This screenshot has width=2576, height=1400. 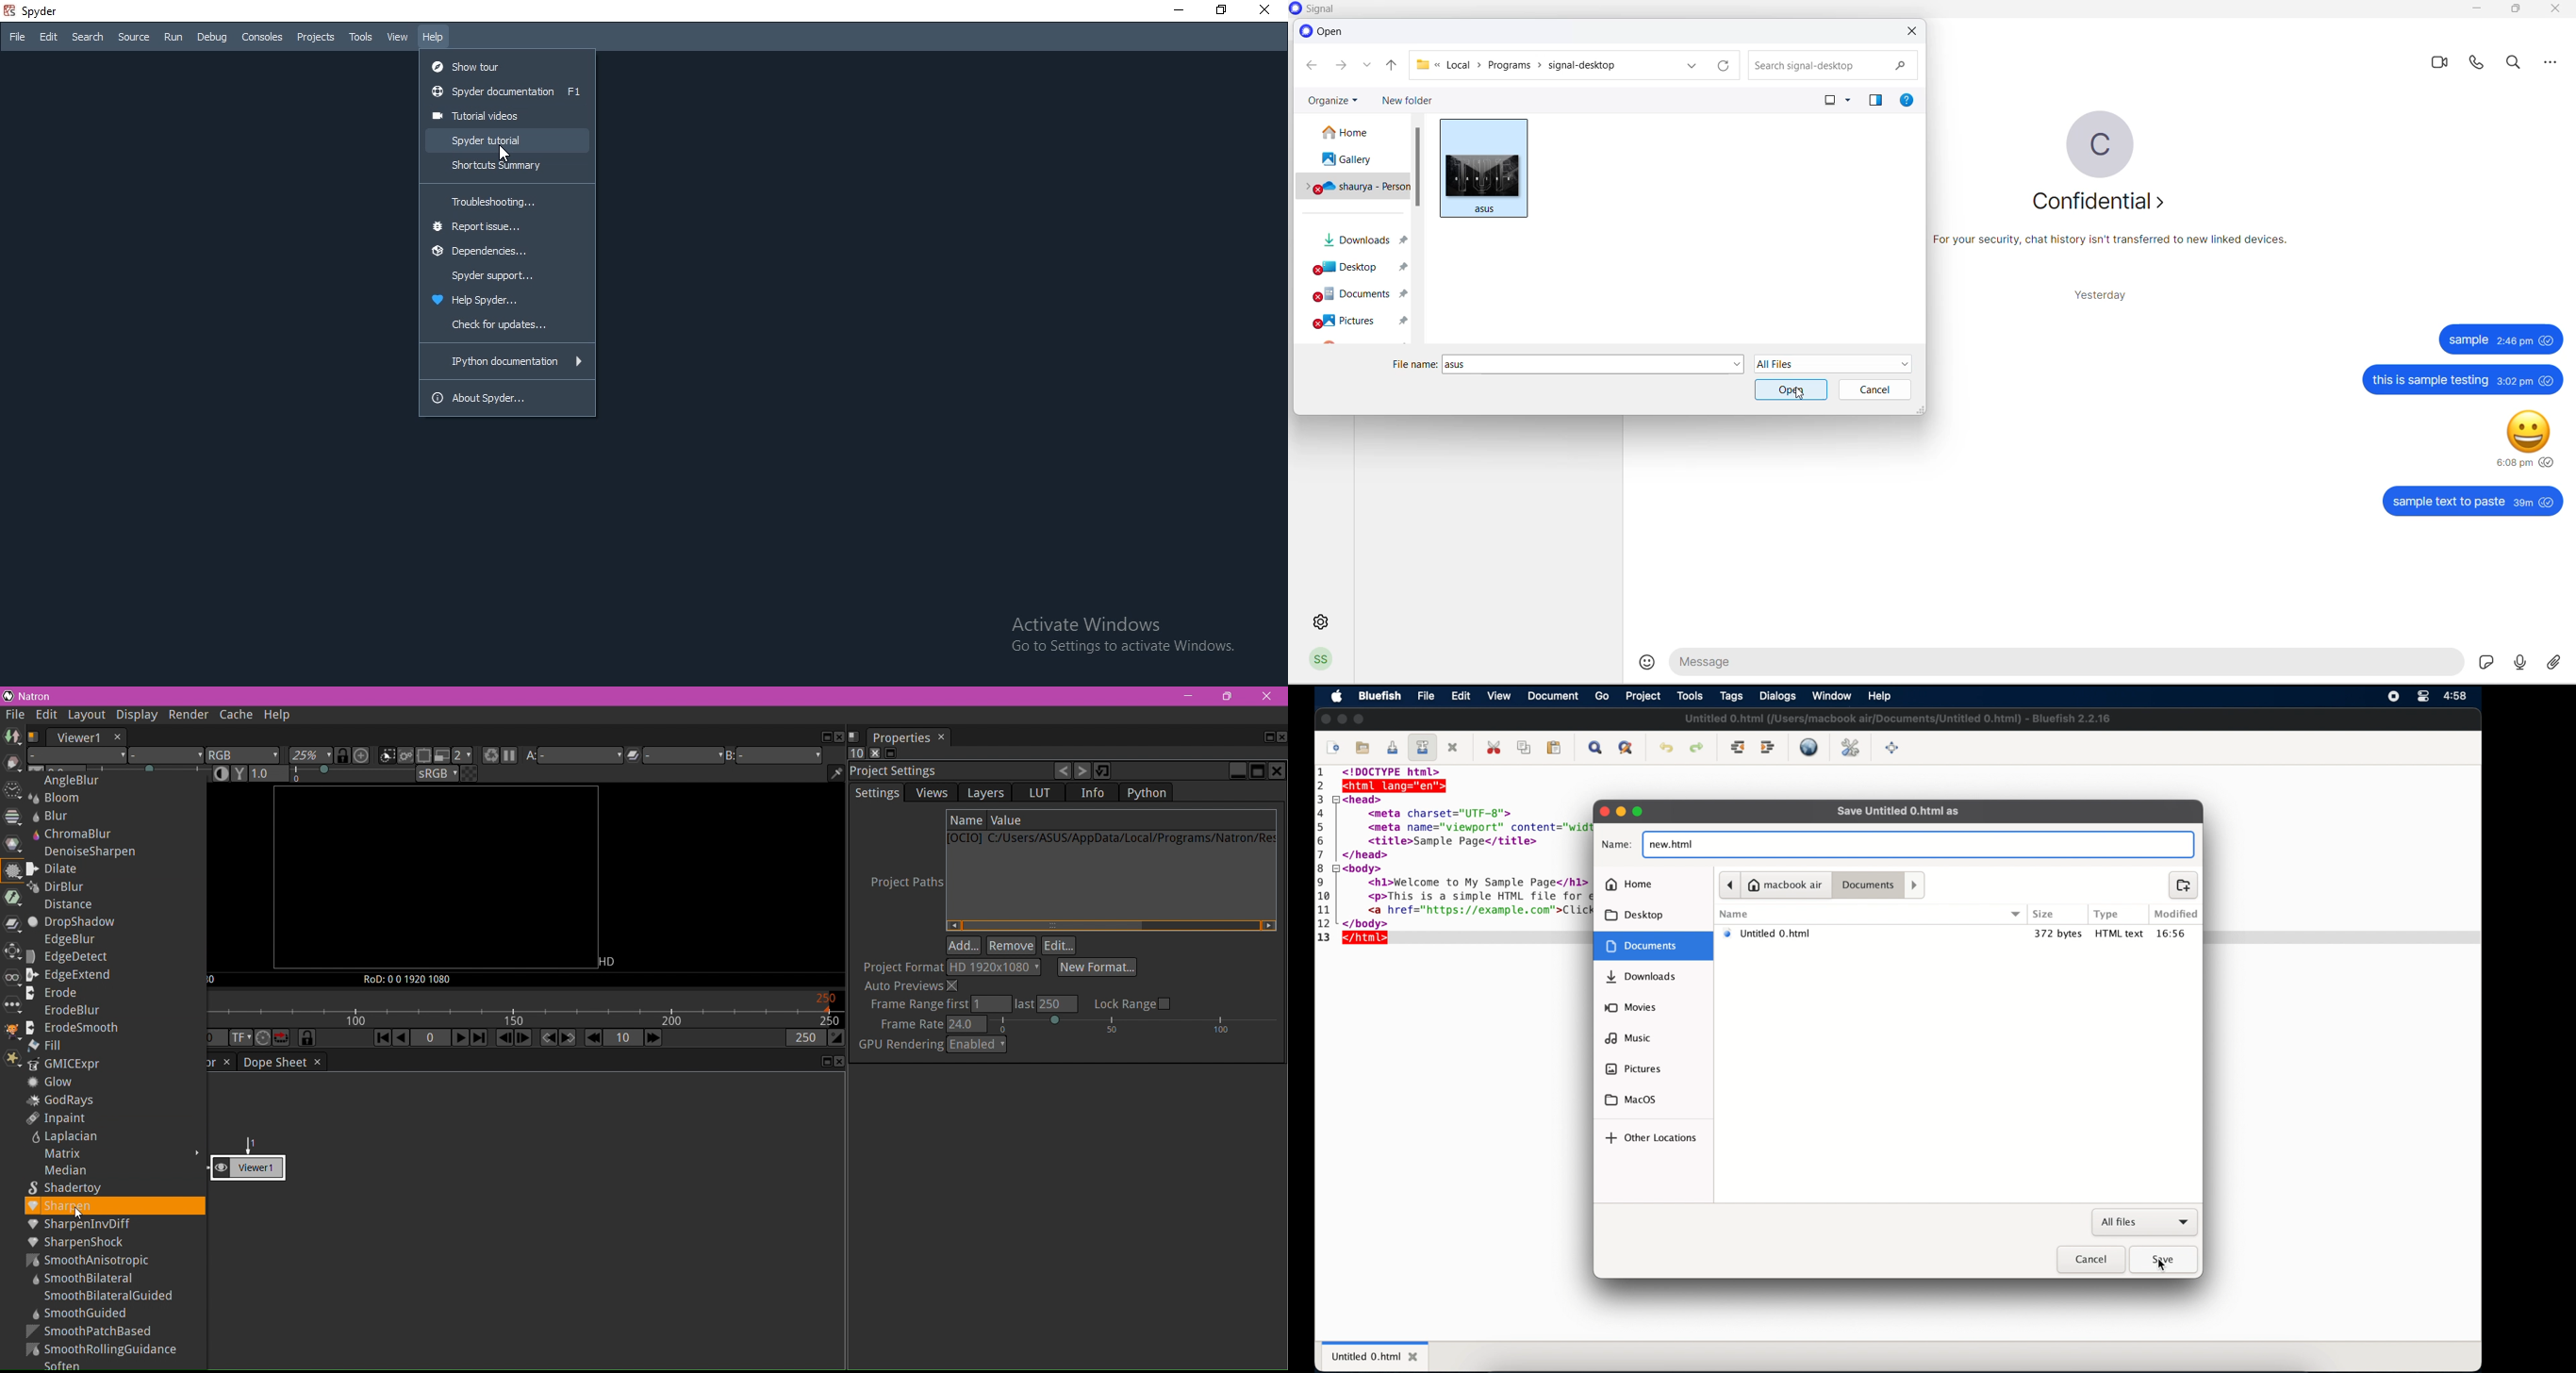 What do you see at coordinates (1324, 896) in the screenshot?
I see `10` at bounding box center [1324, 896].